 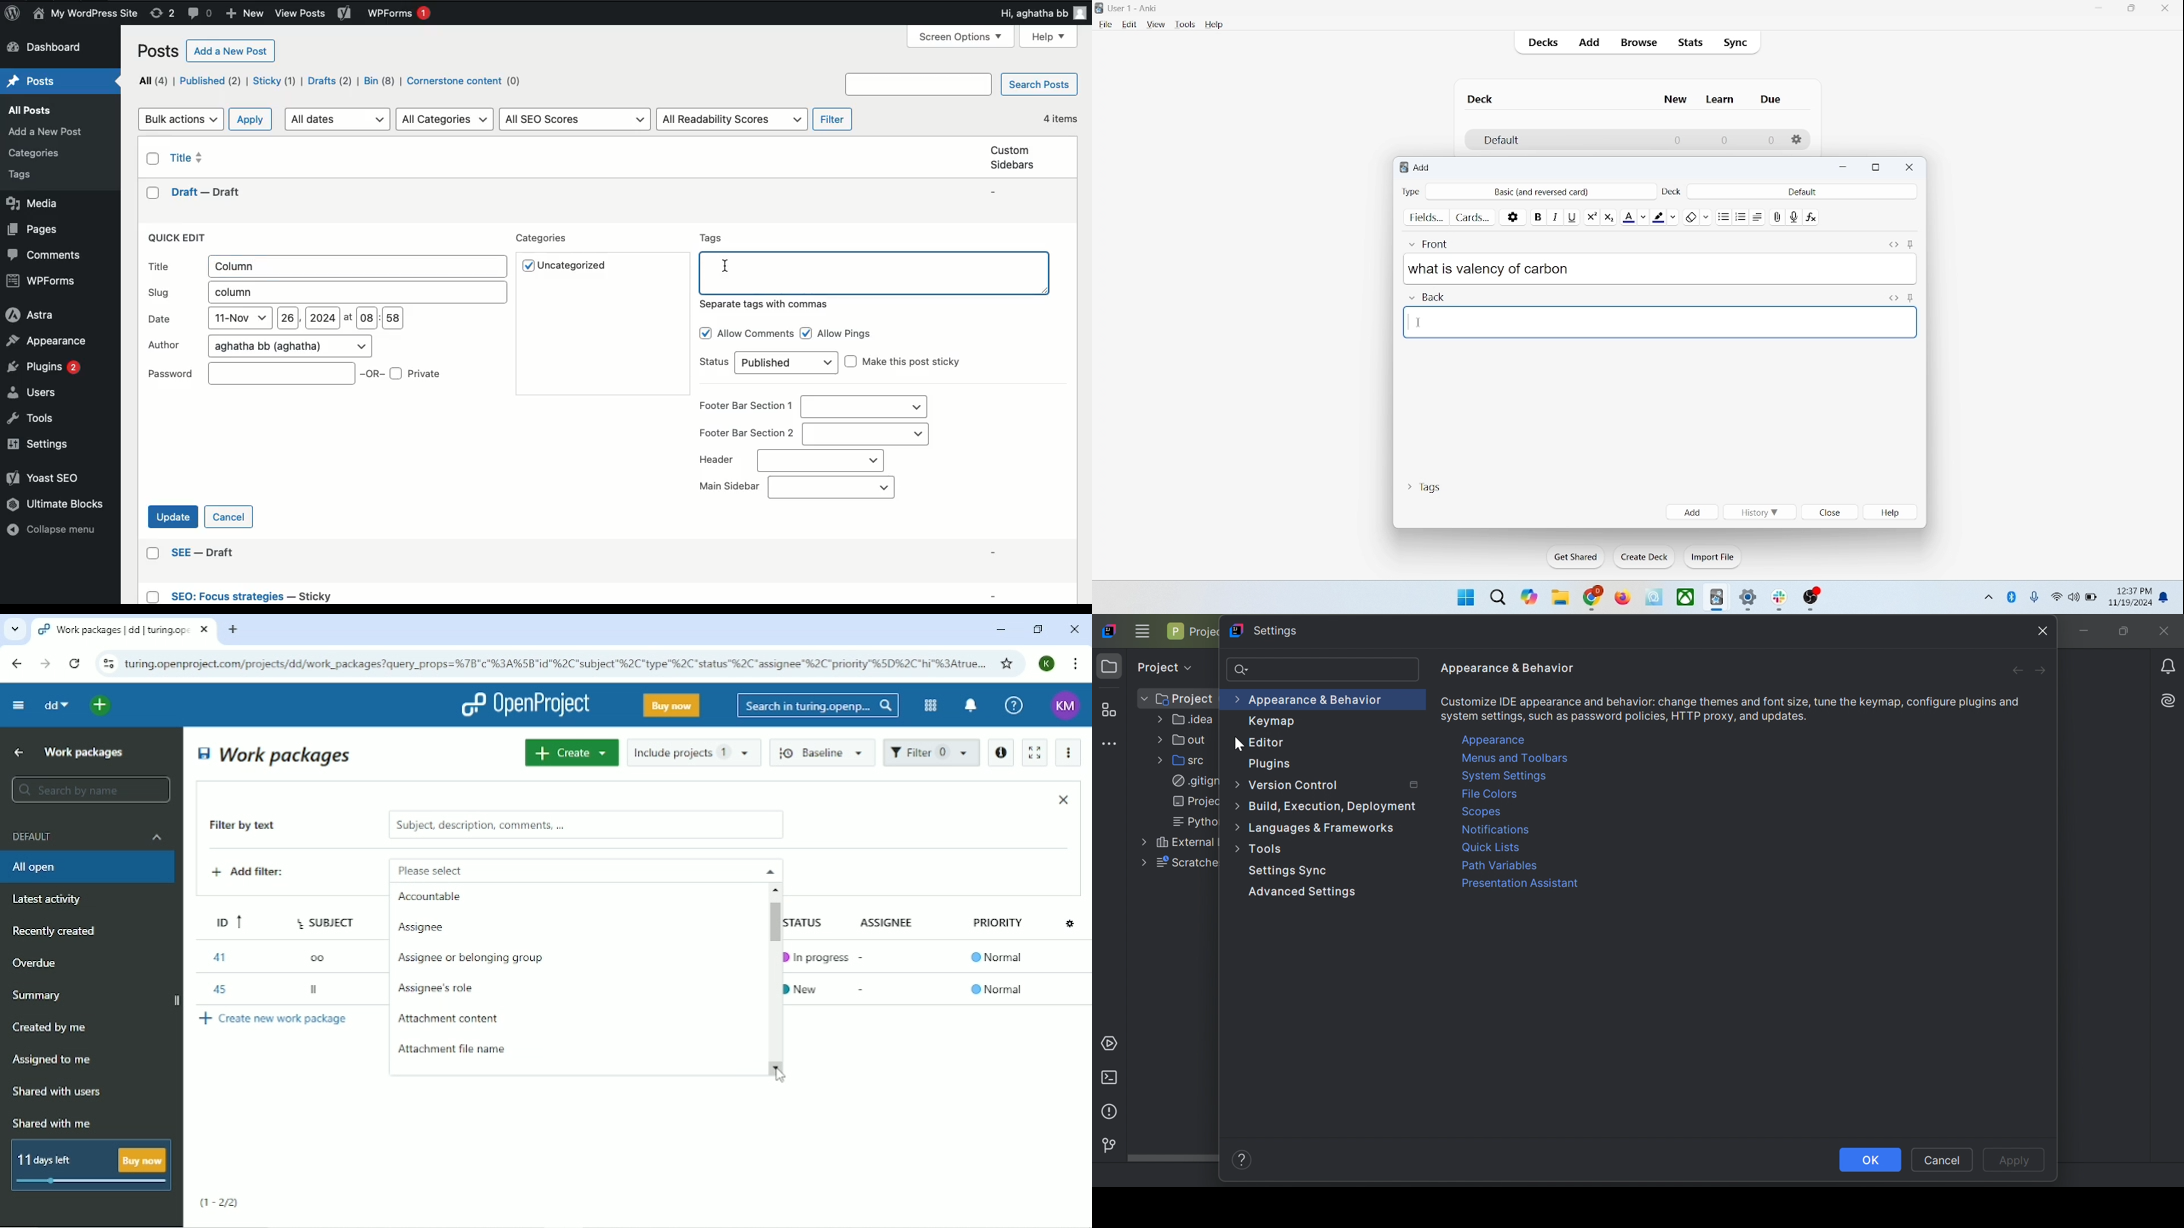 What do you see at coordinates (36, 231) in the screenshot?
I see `Pages` at bounding box center [36, 231].